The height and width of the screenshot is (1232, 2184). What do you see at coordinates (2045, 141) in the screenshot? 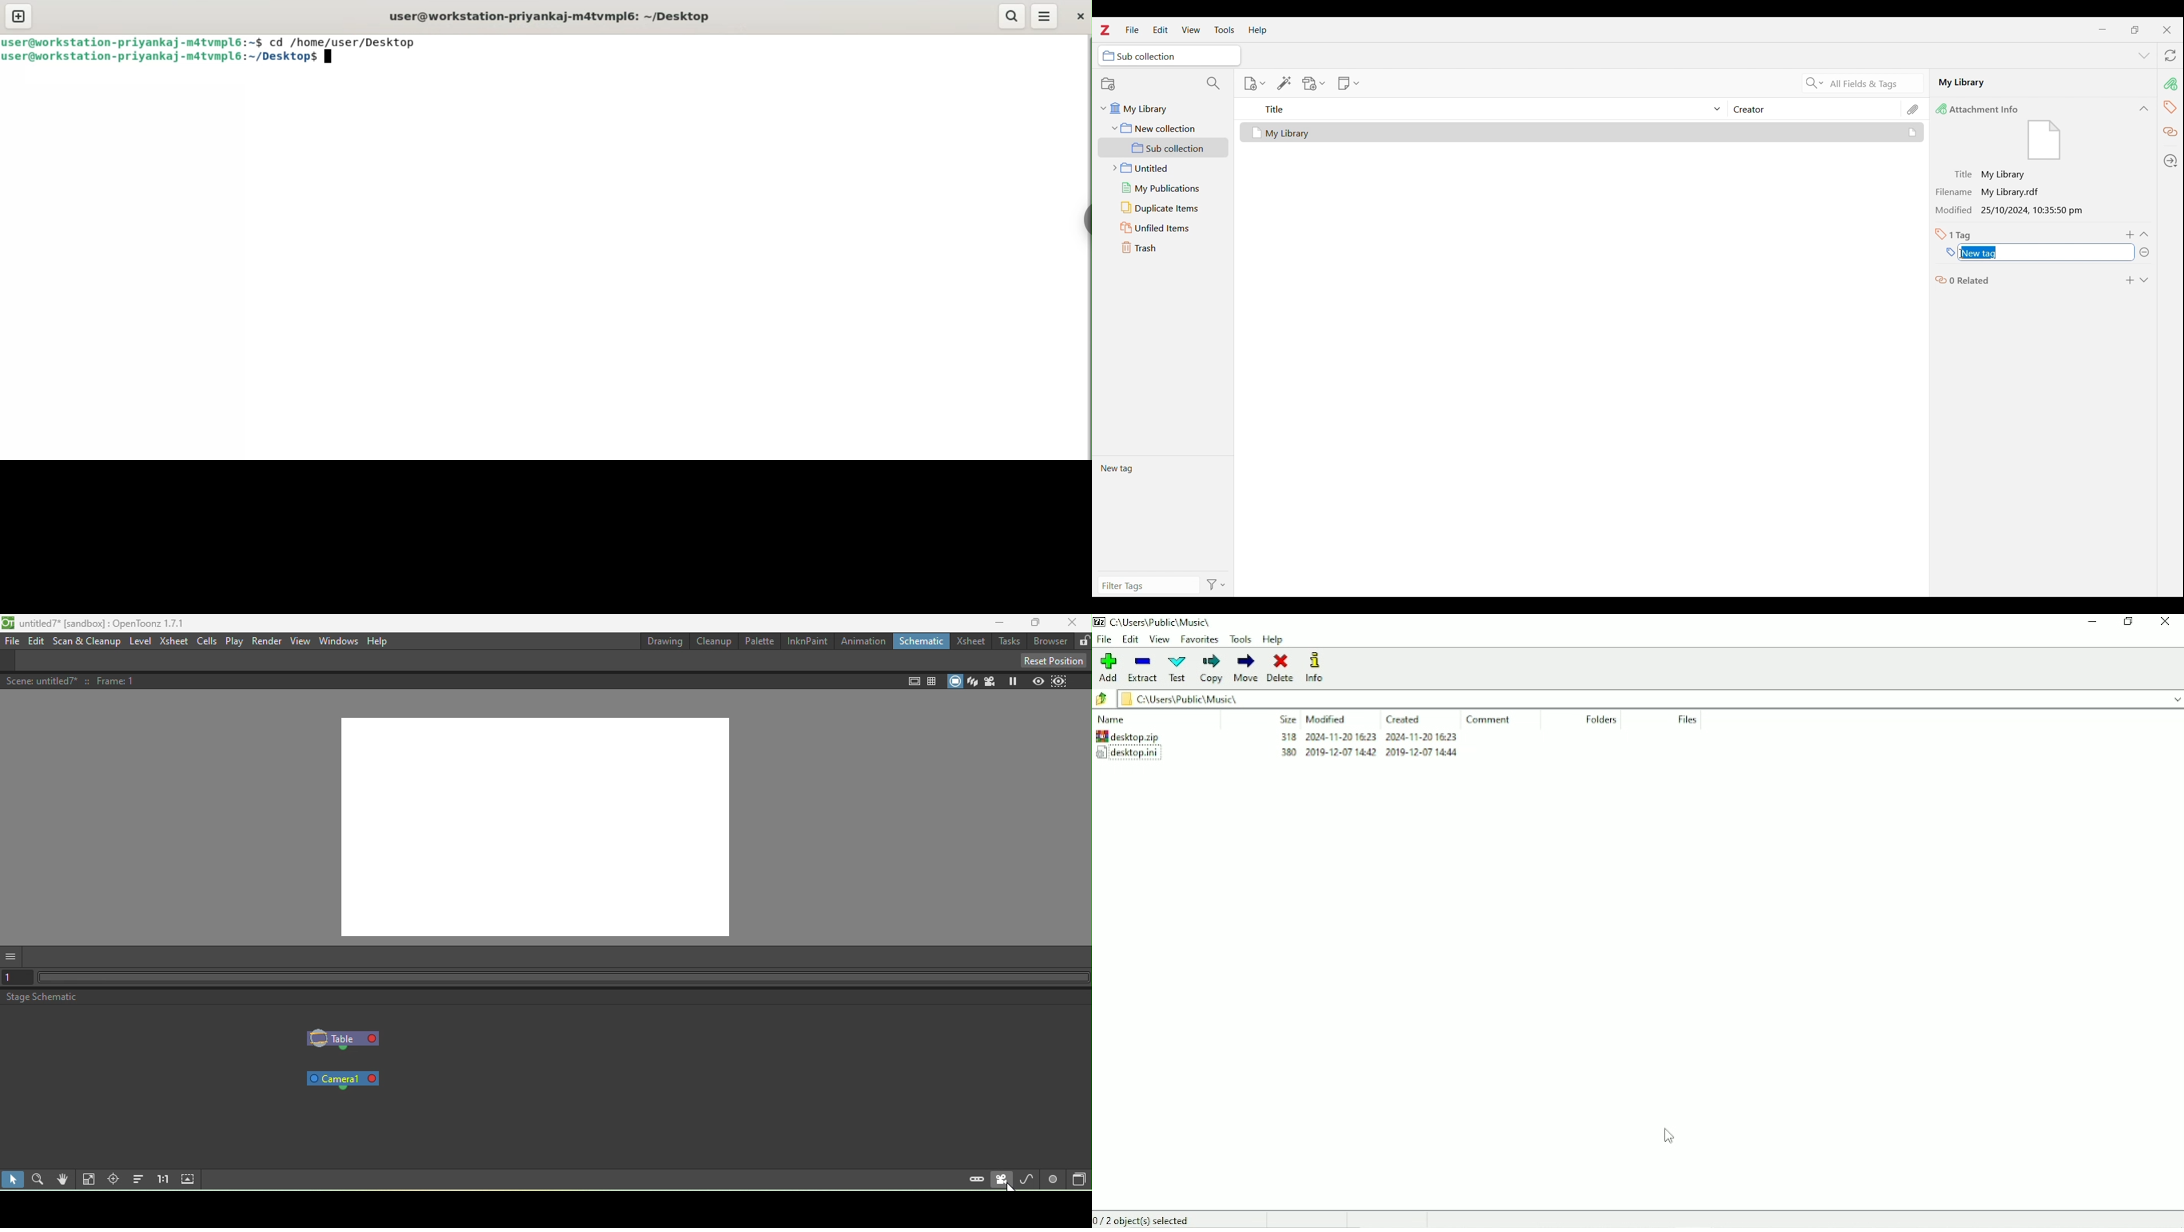
I see `` at bounding box center [2045, 141].